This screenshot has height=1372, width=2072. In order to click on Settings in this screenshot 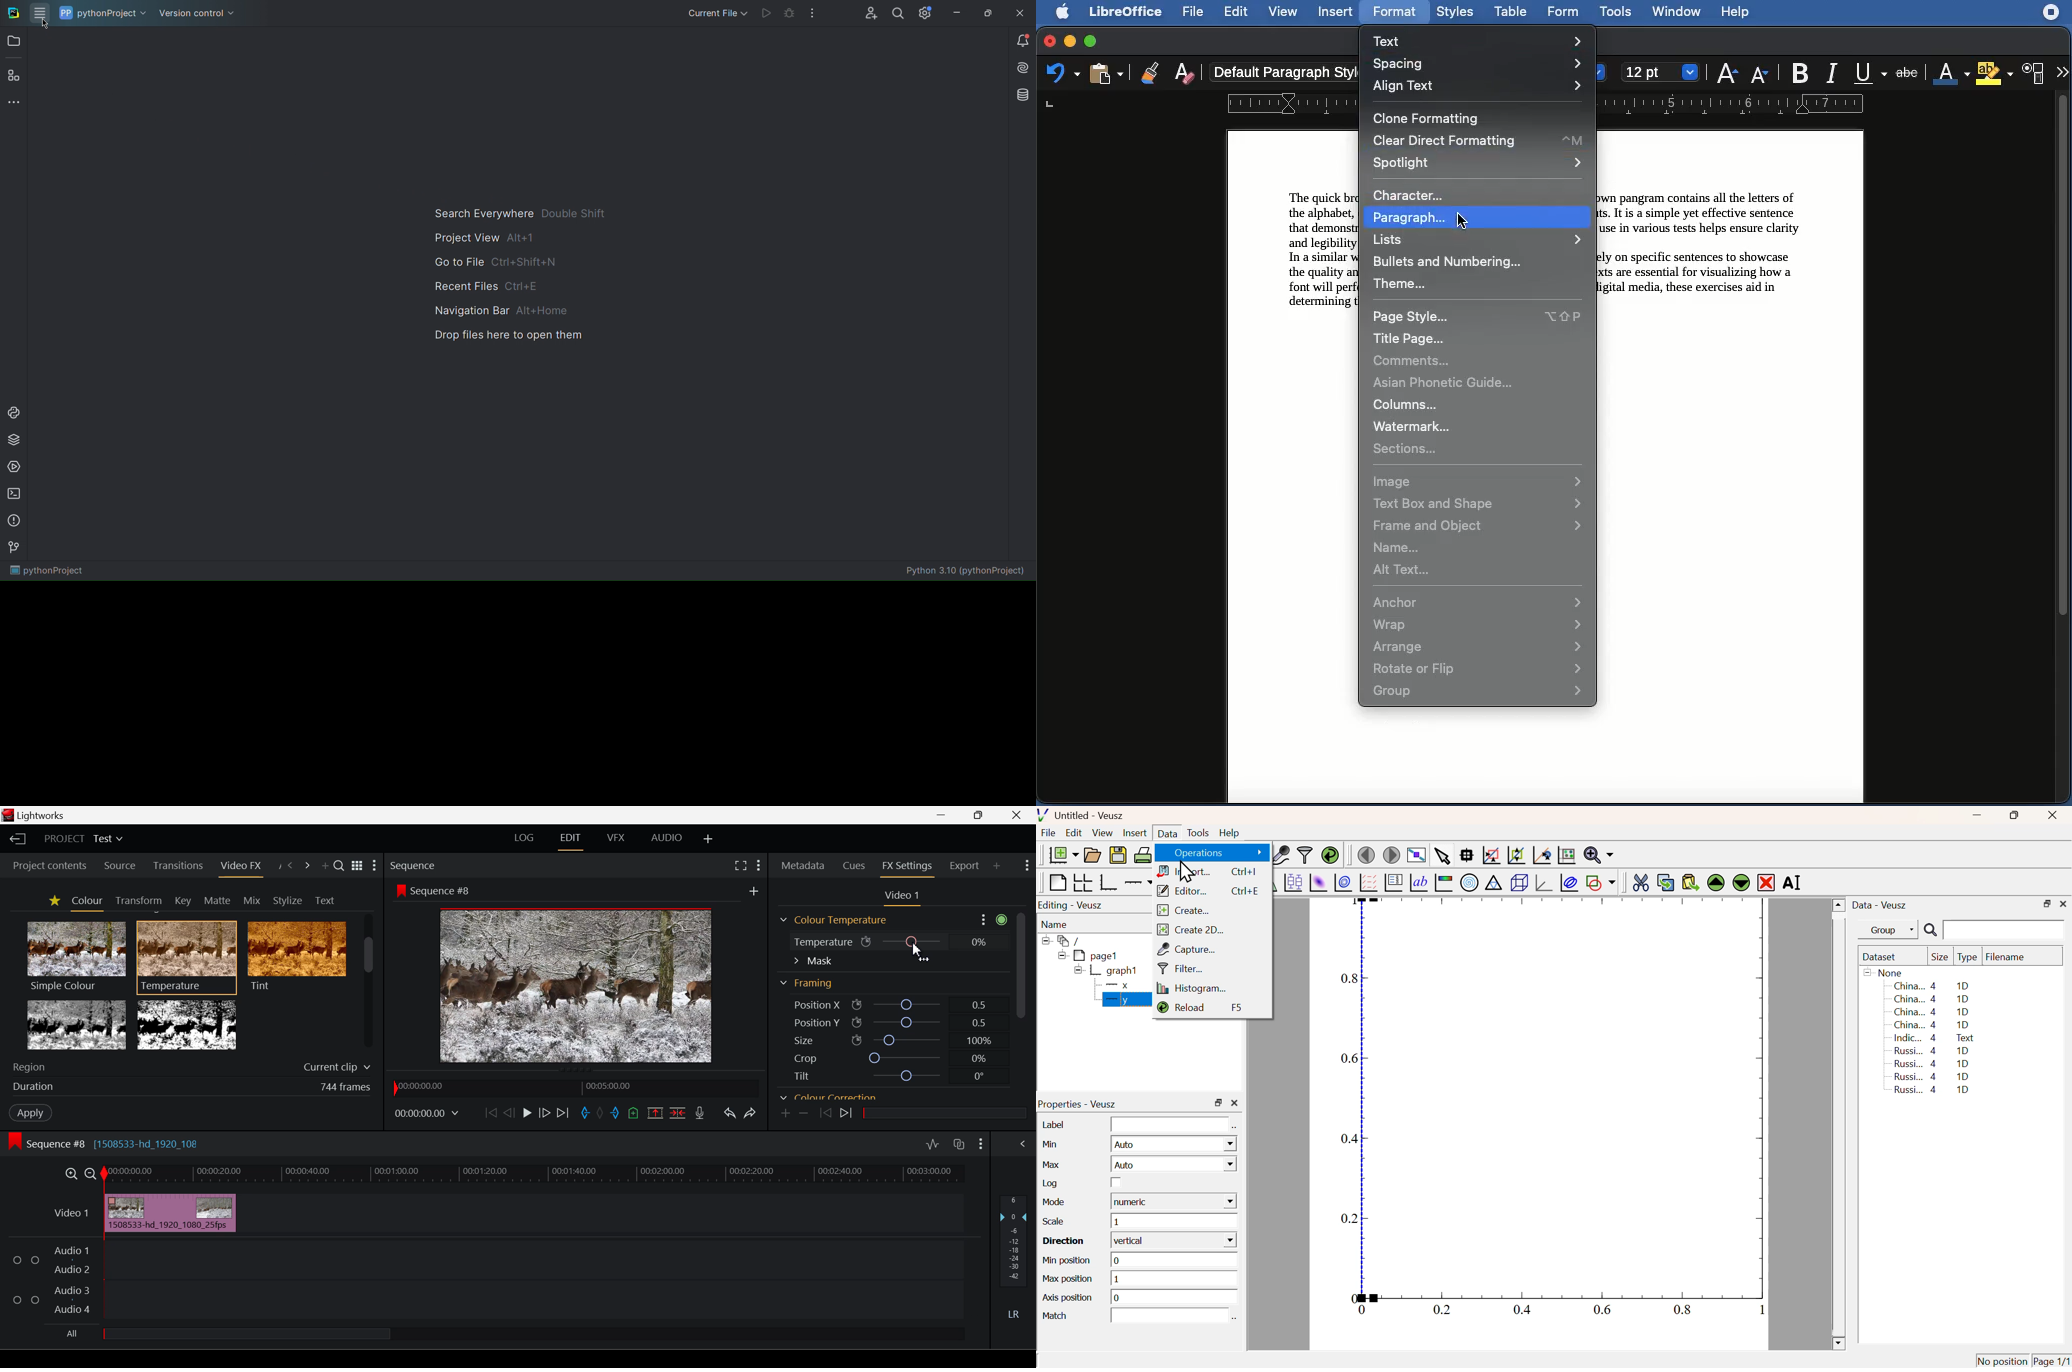, I will do `click(926, 12)`.